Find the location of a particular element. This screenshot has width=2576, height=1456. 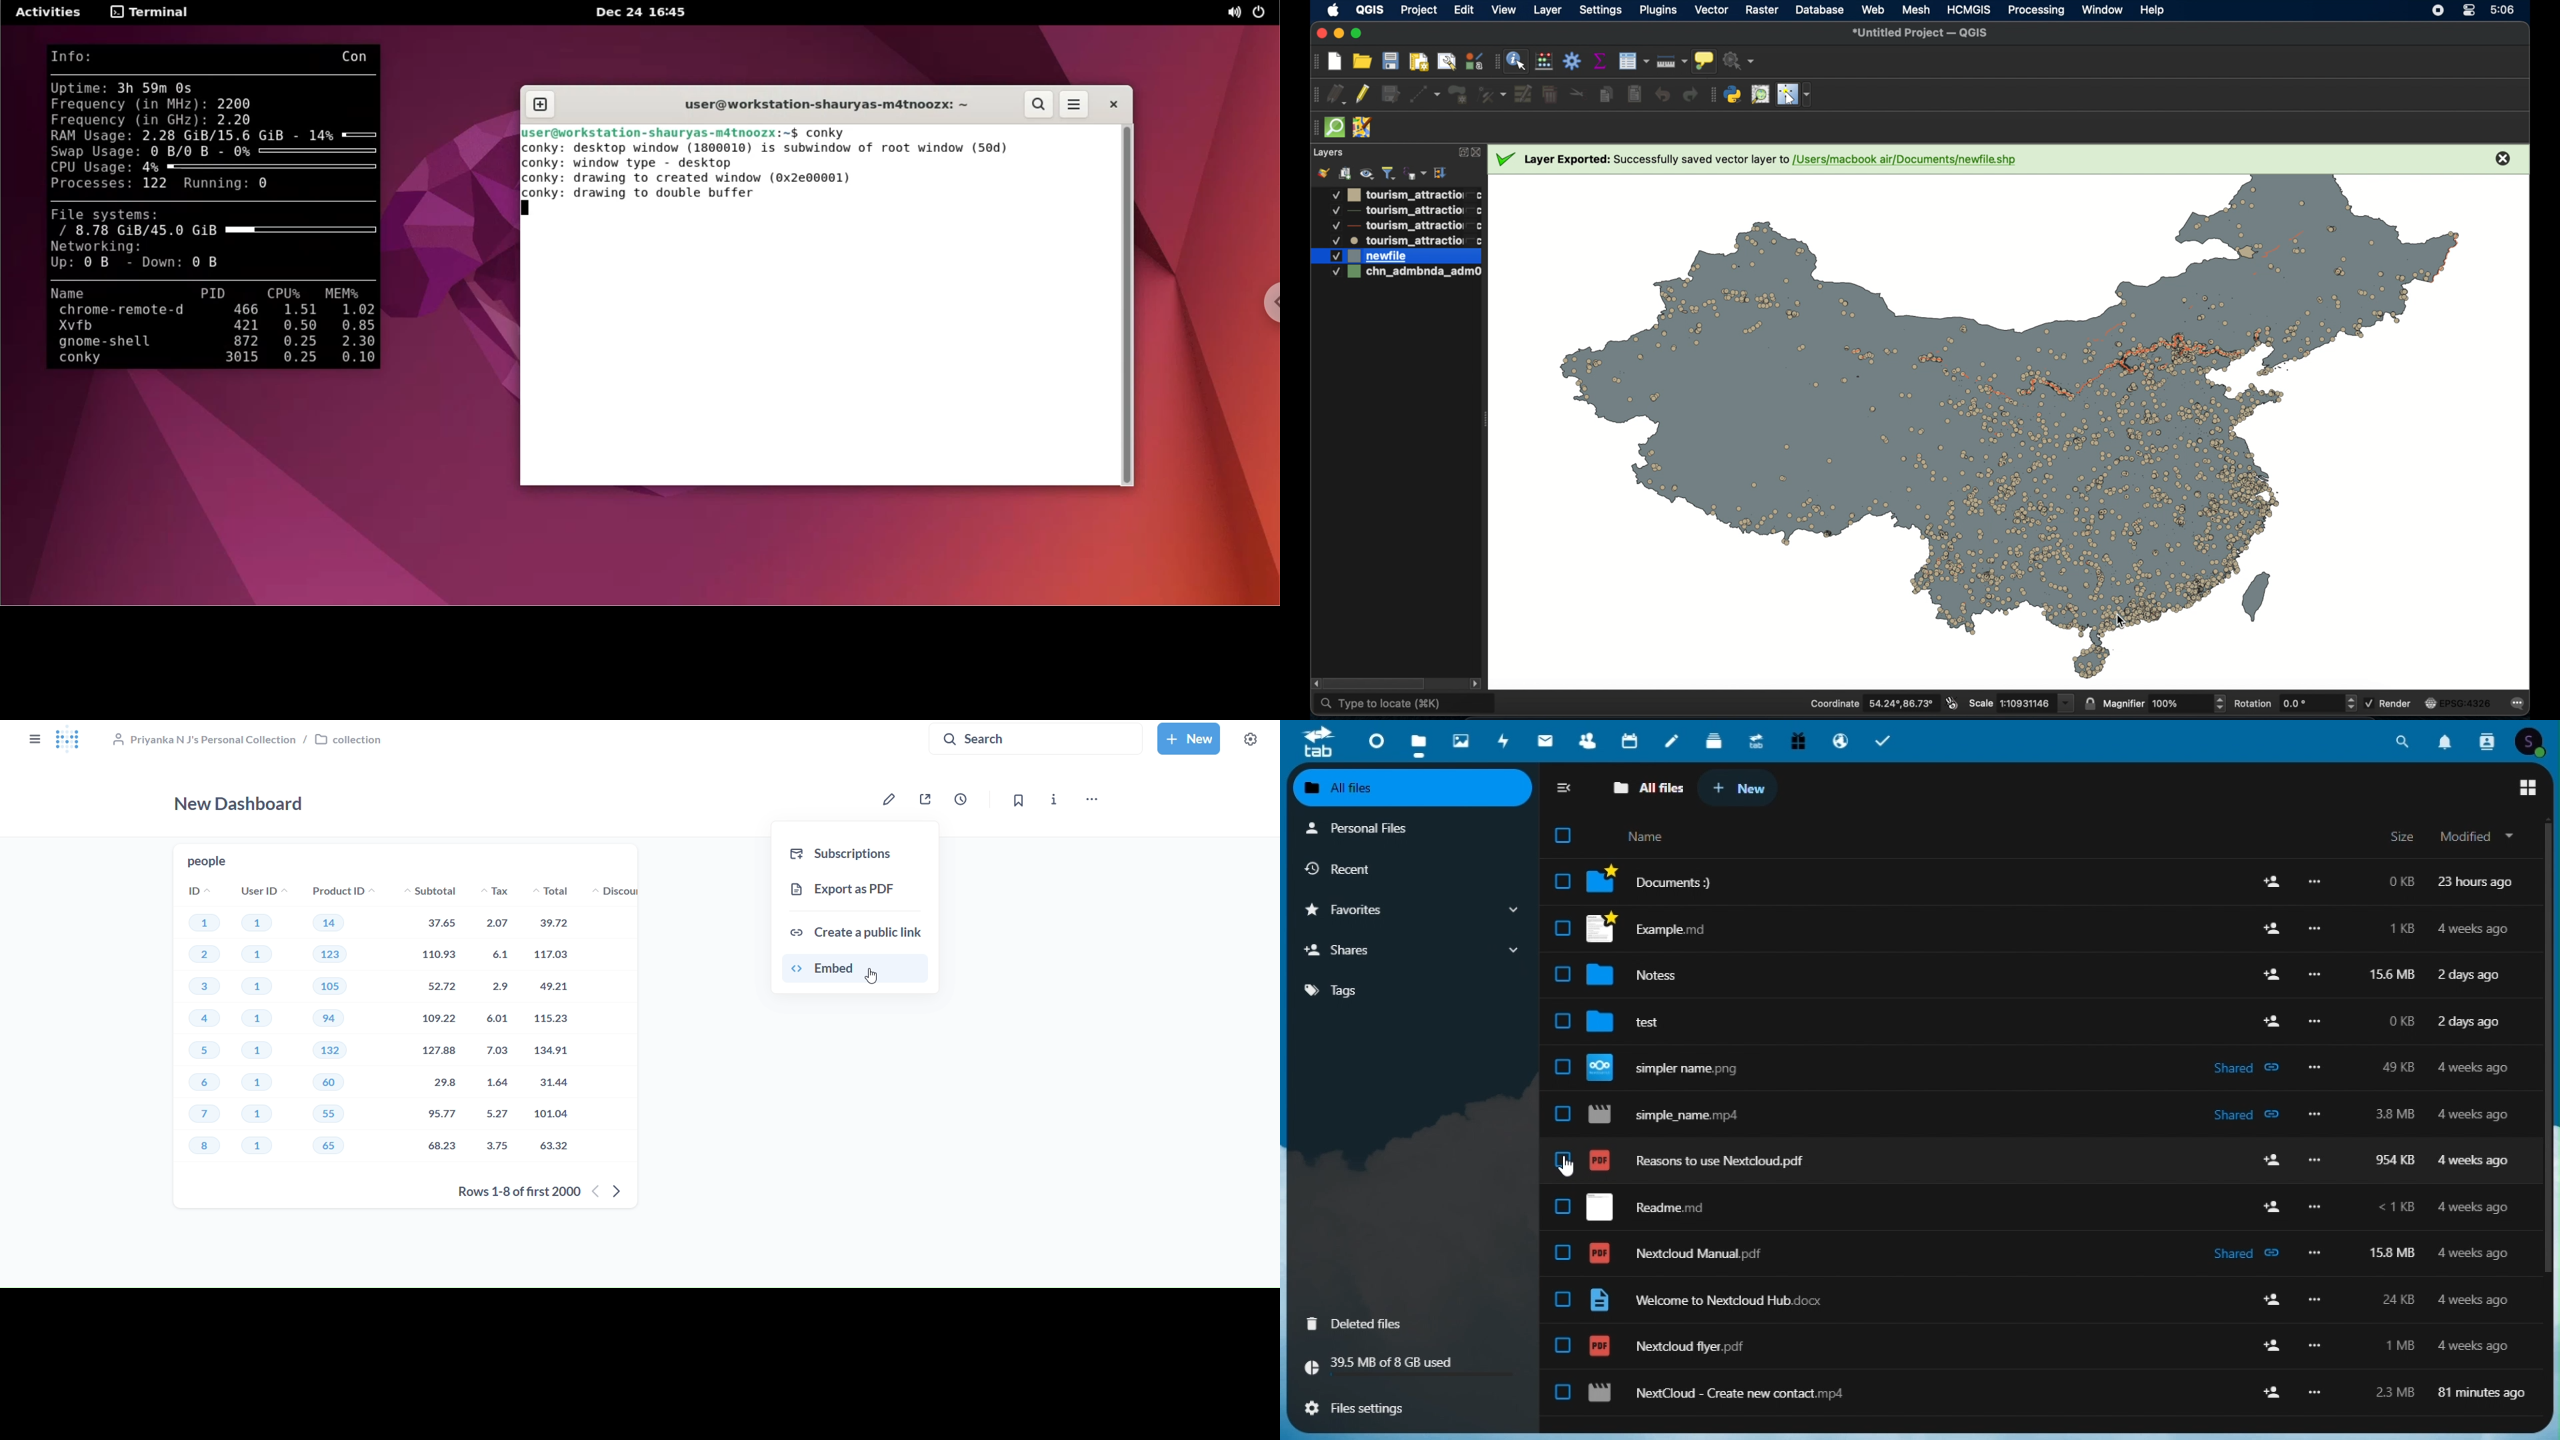

layer 2 is located at coordinates (1397, 211).